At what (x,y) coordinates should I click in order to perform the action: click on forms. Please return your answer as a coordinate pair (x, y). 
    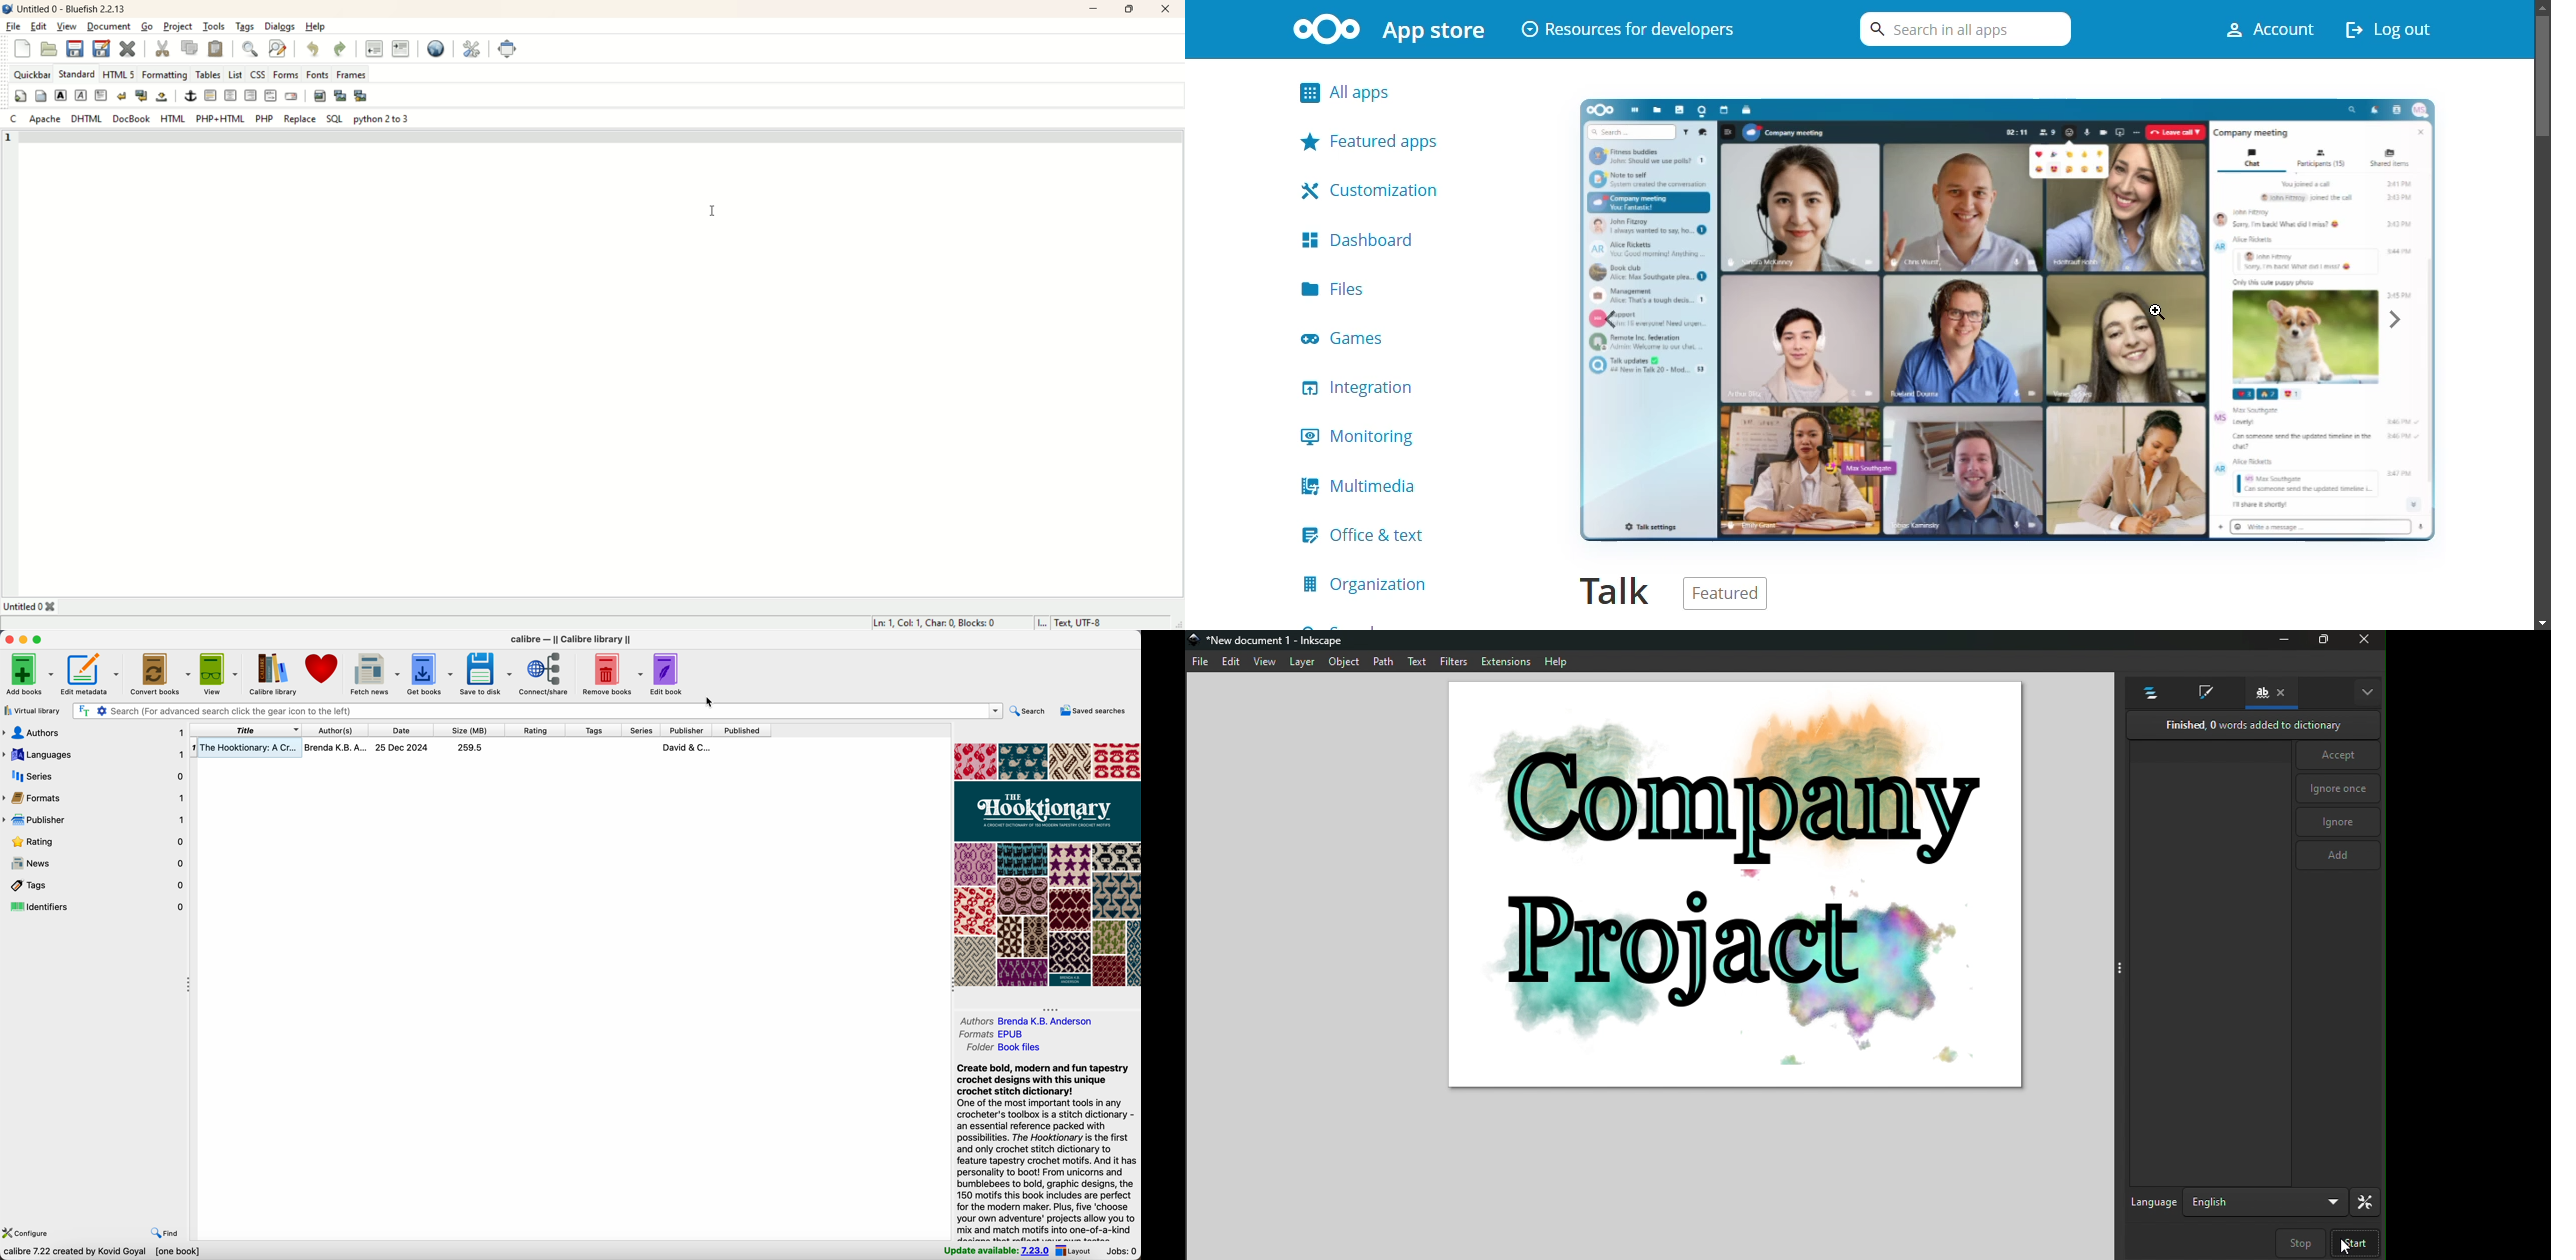
    Looking at the image, I should click on (285, 74).